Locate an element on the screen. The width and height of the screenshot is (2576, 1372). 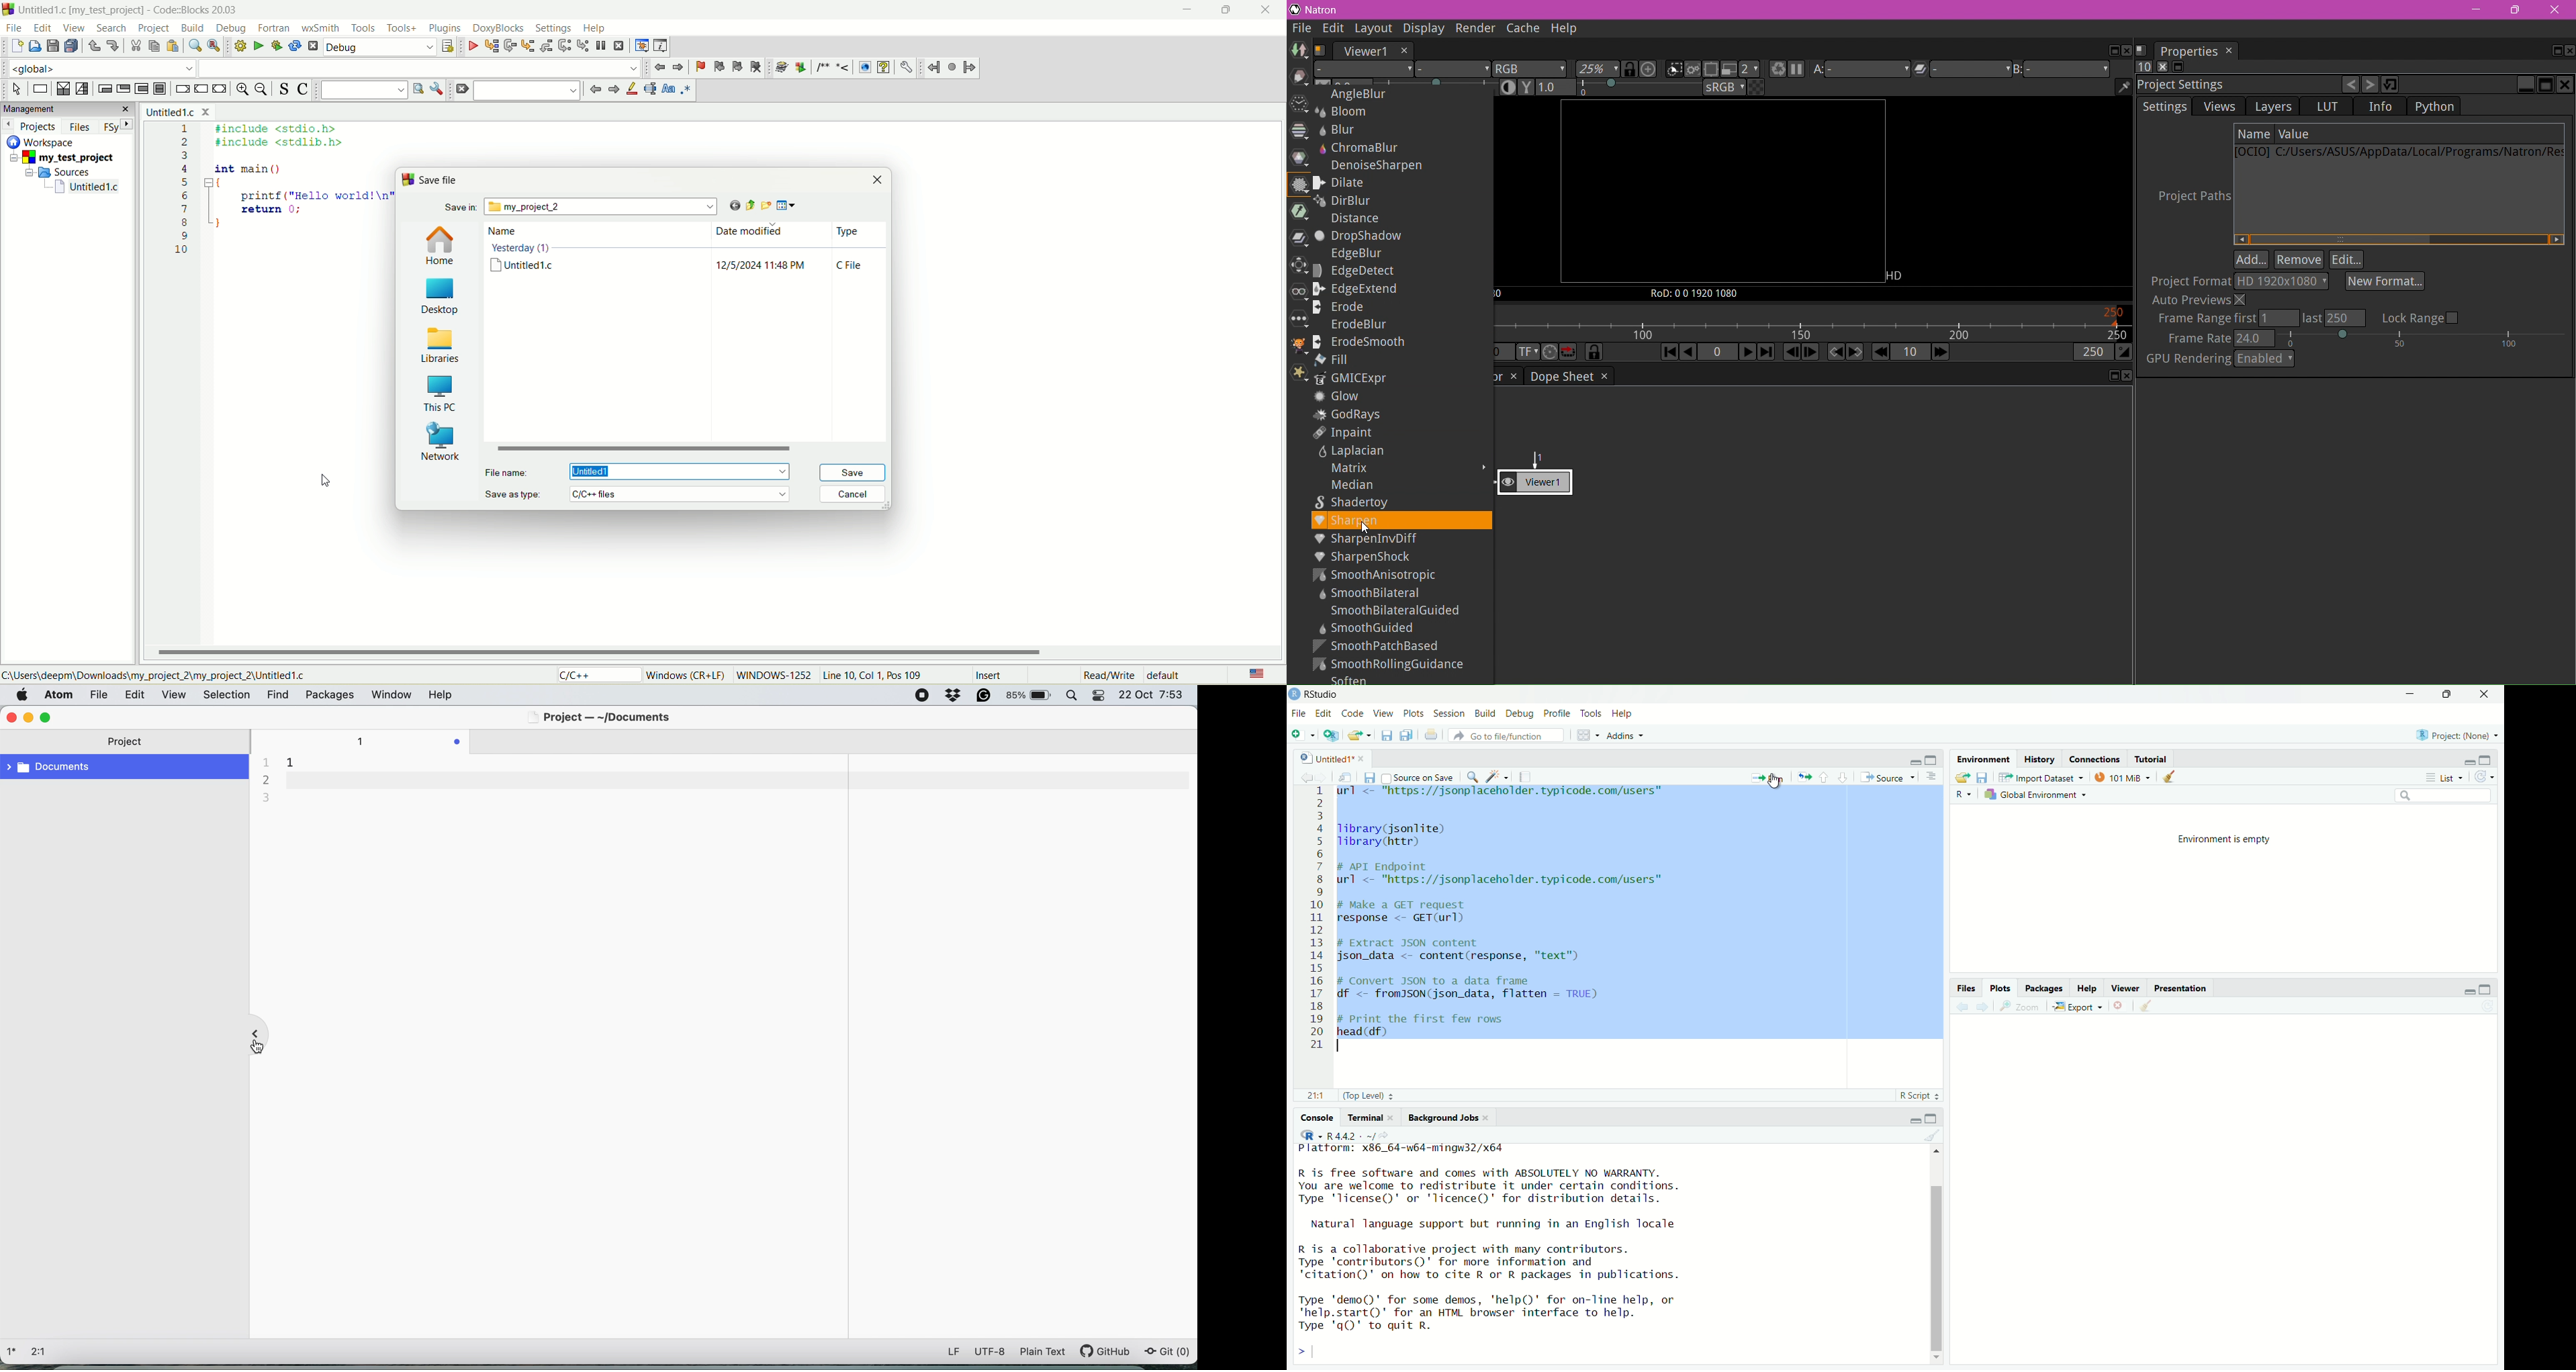
jump forward is located at coordinates (970, 69).